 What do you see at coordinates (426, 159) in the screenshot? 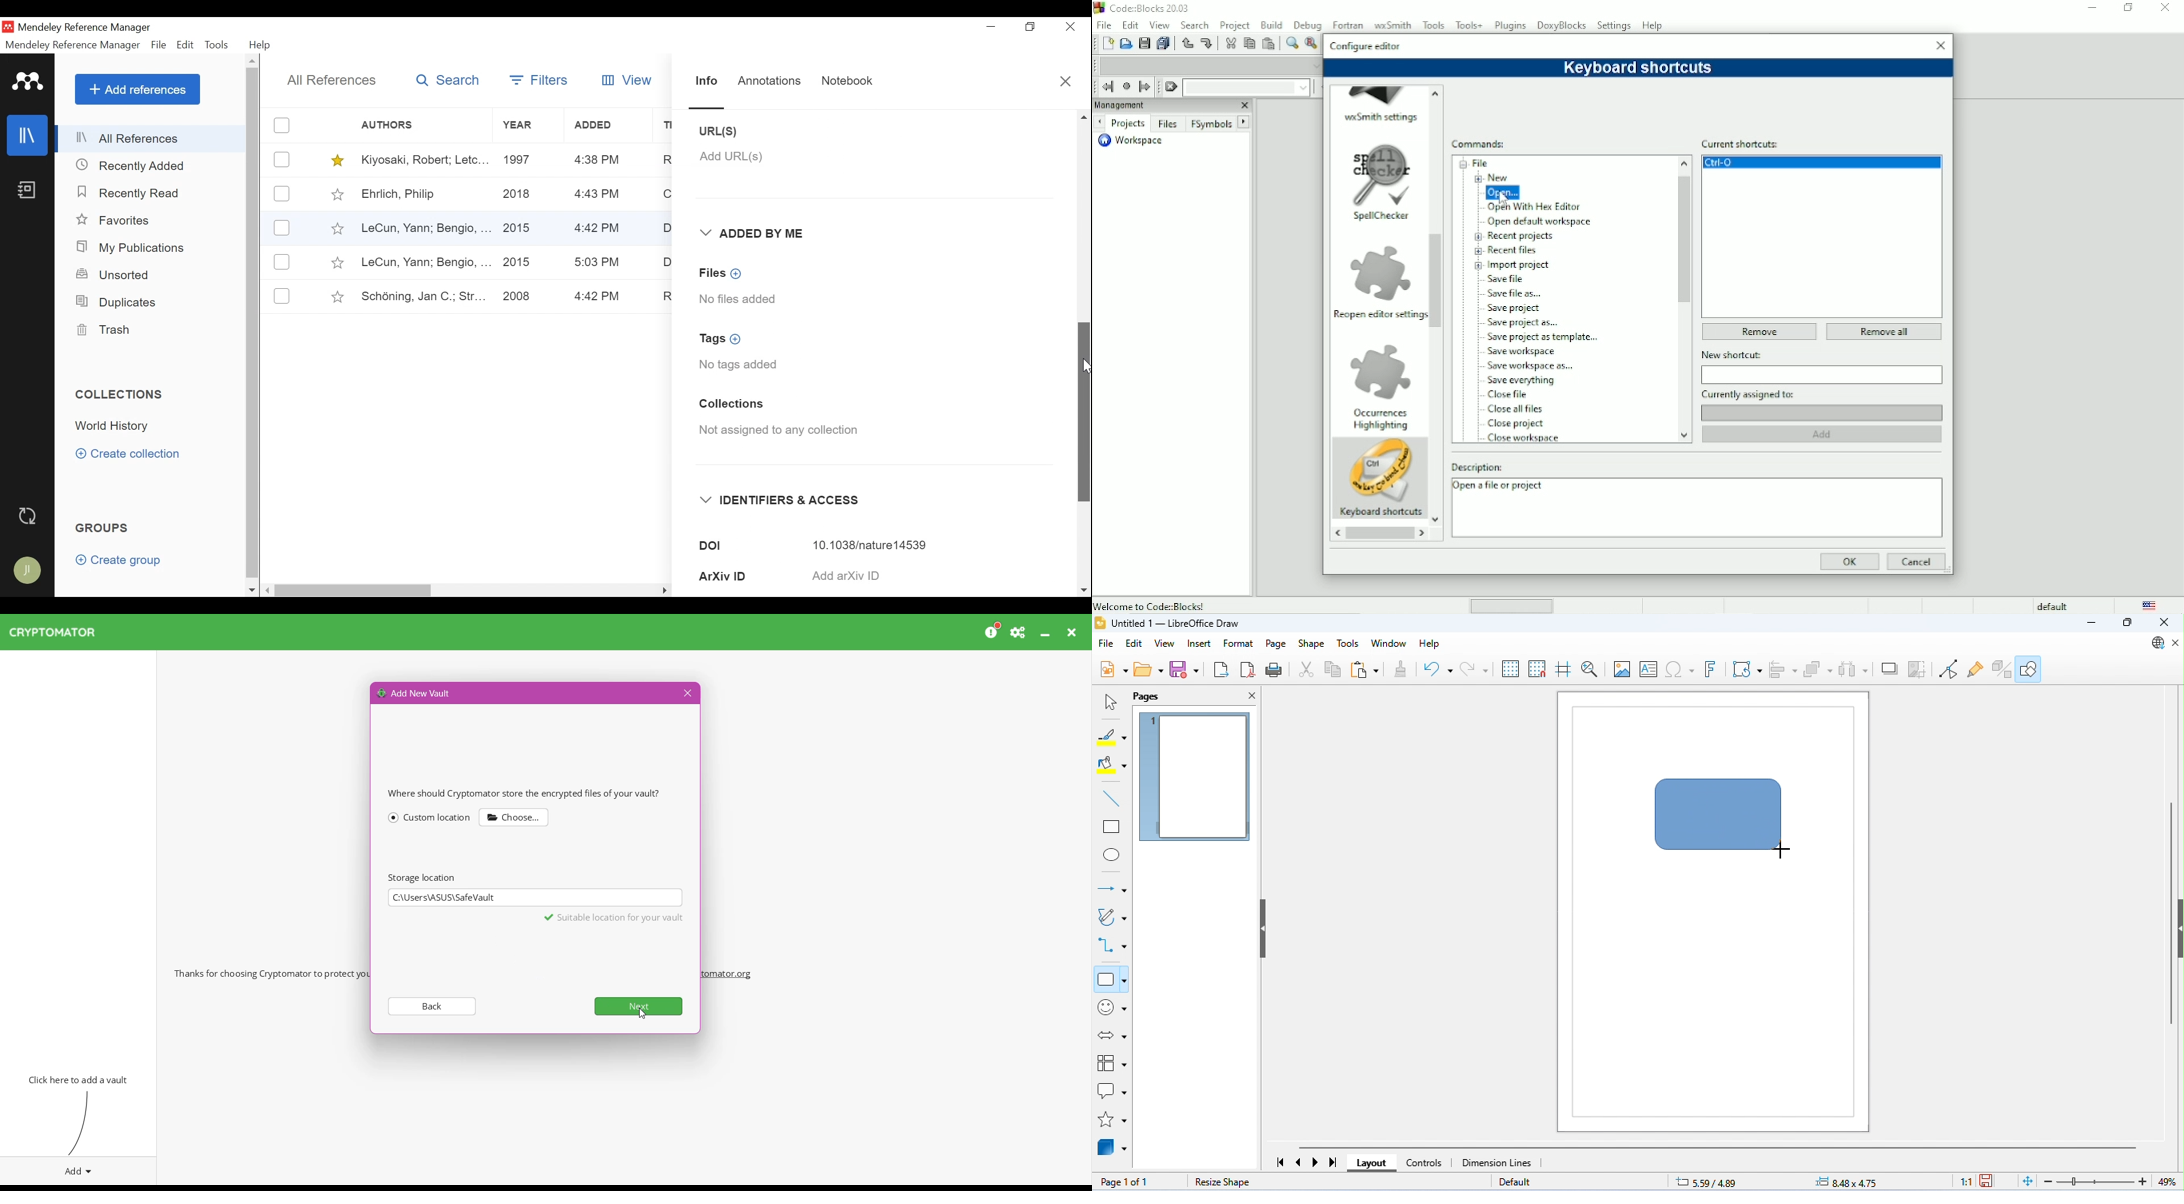
I see `Kiyosaki, Robert; Letc..` at bounding box center [426, 159].